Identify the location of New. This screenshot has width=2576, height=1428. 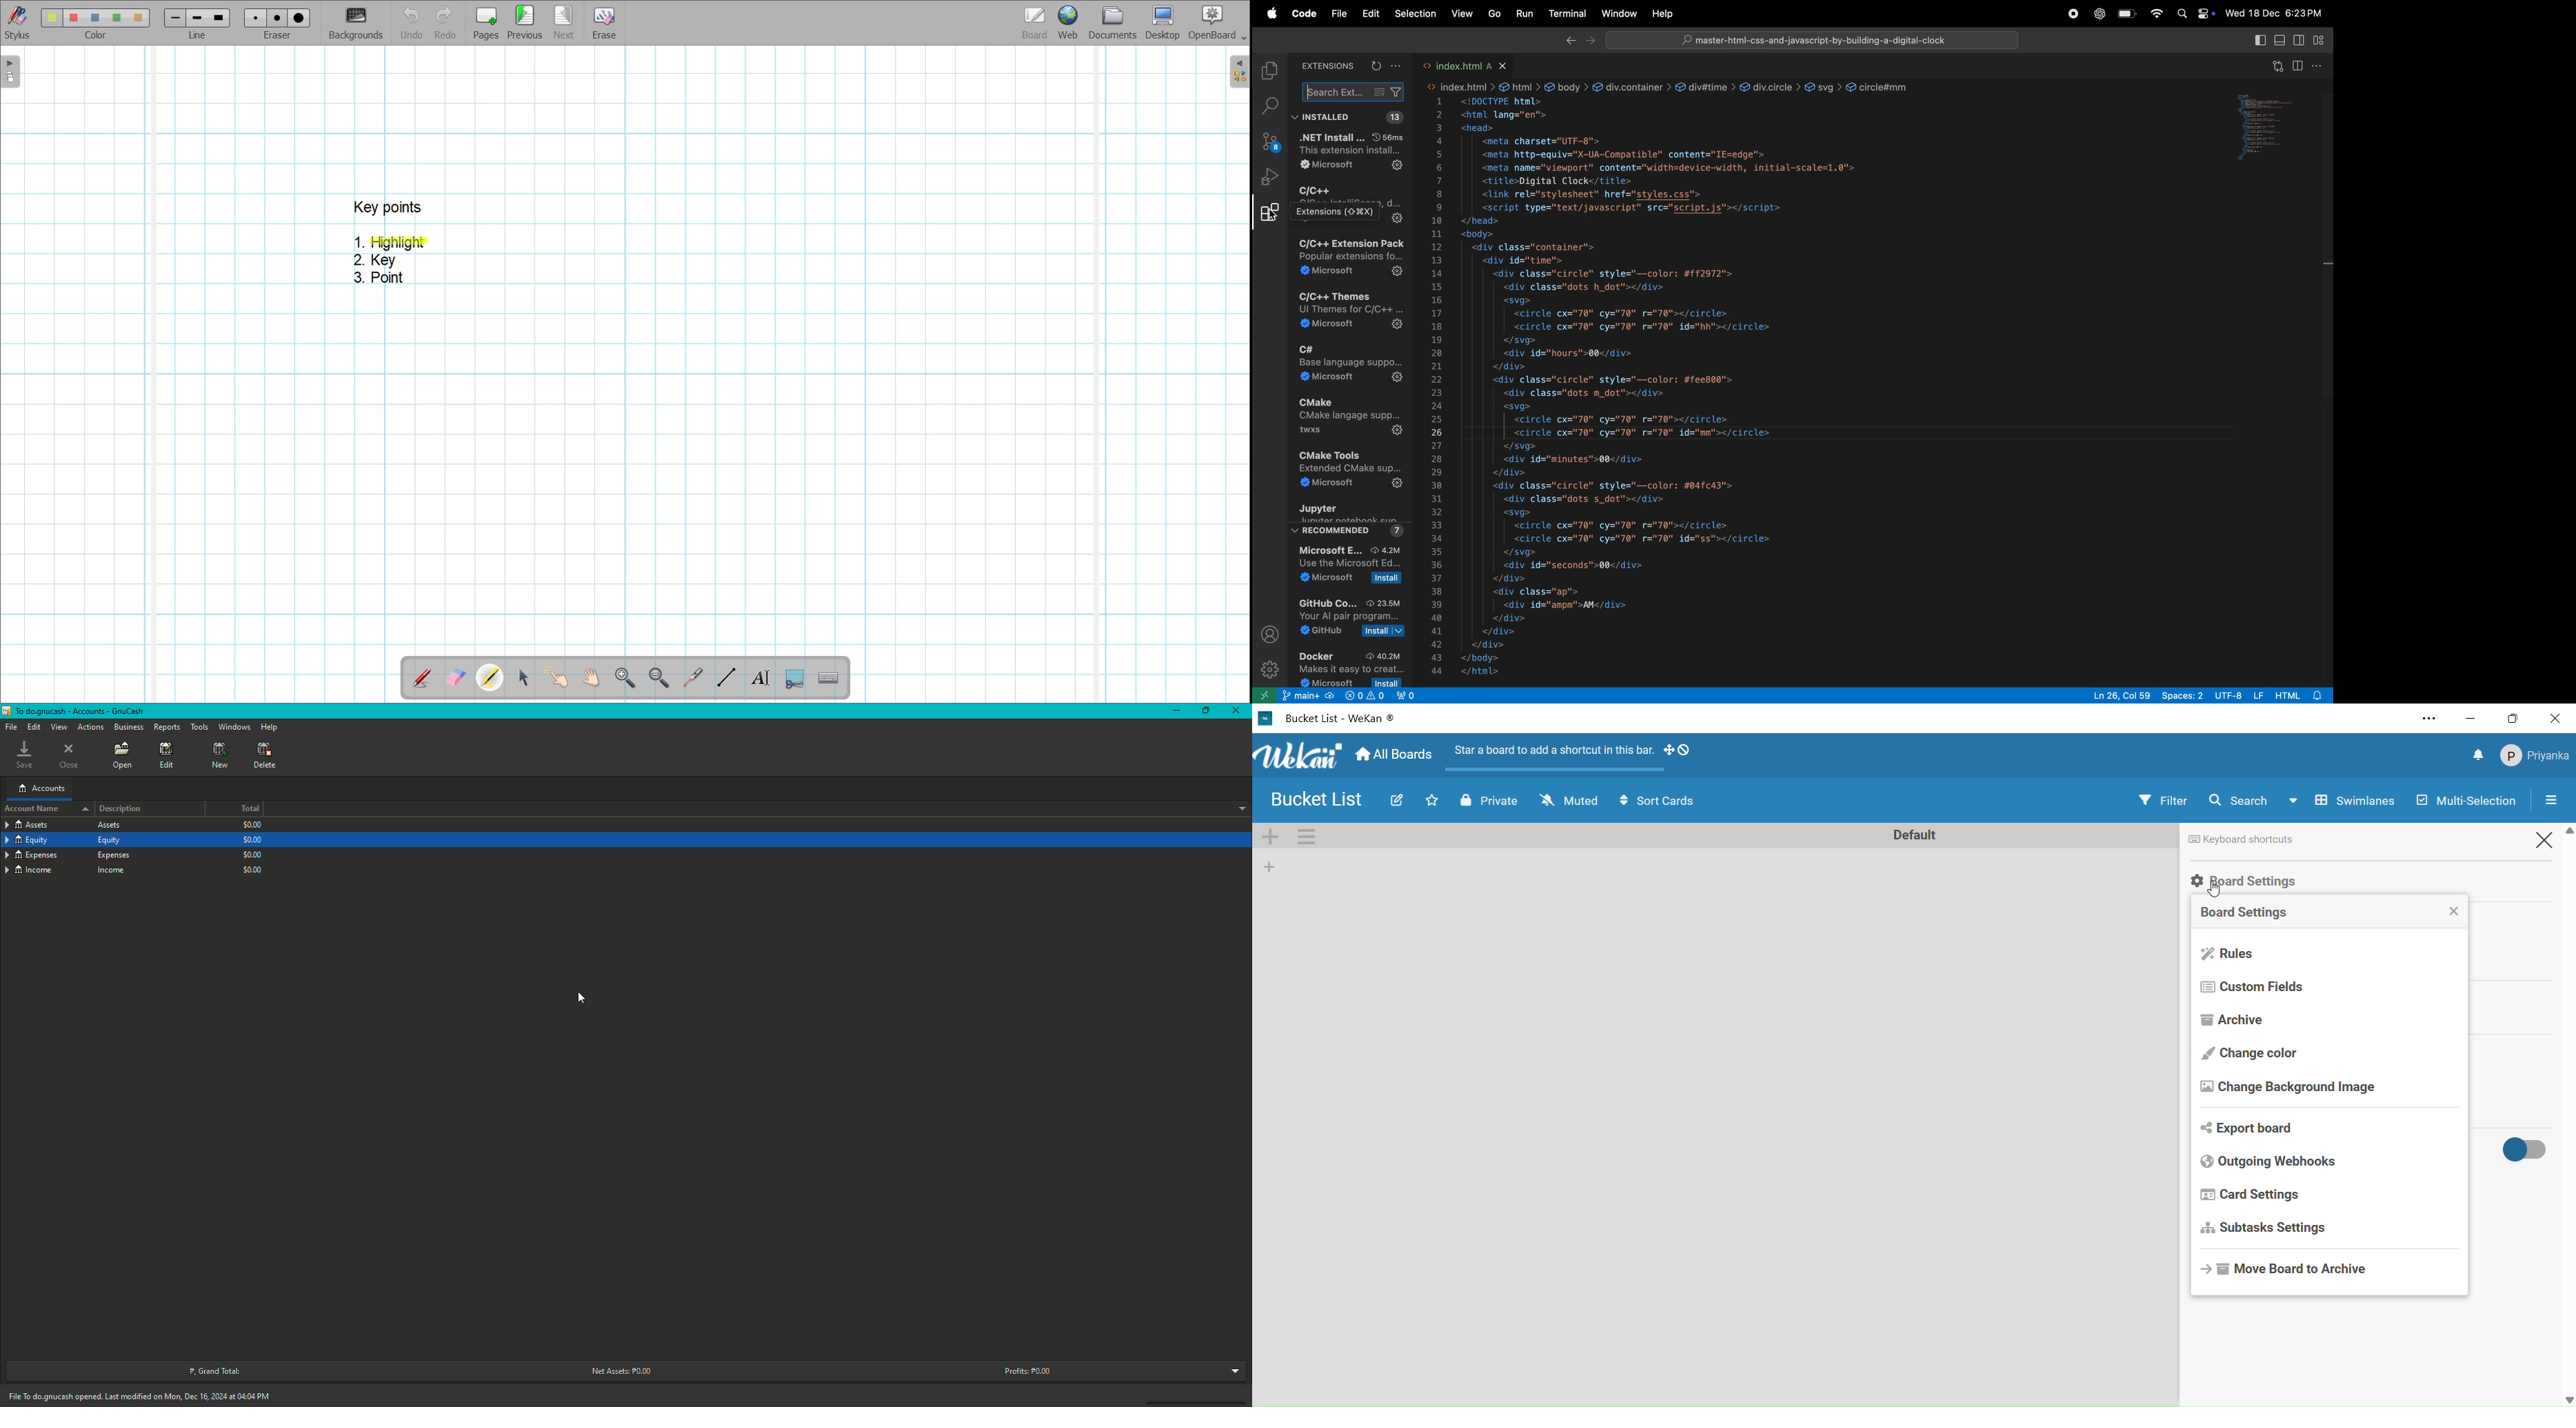
(221, 755).